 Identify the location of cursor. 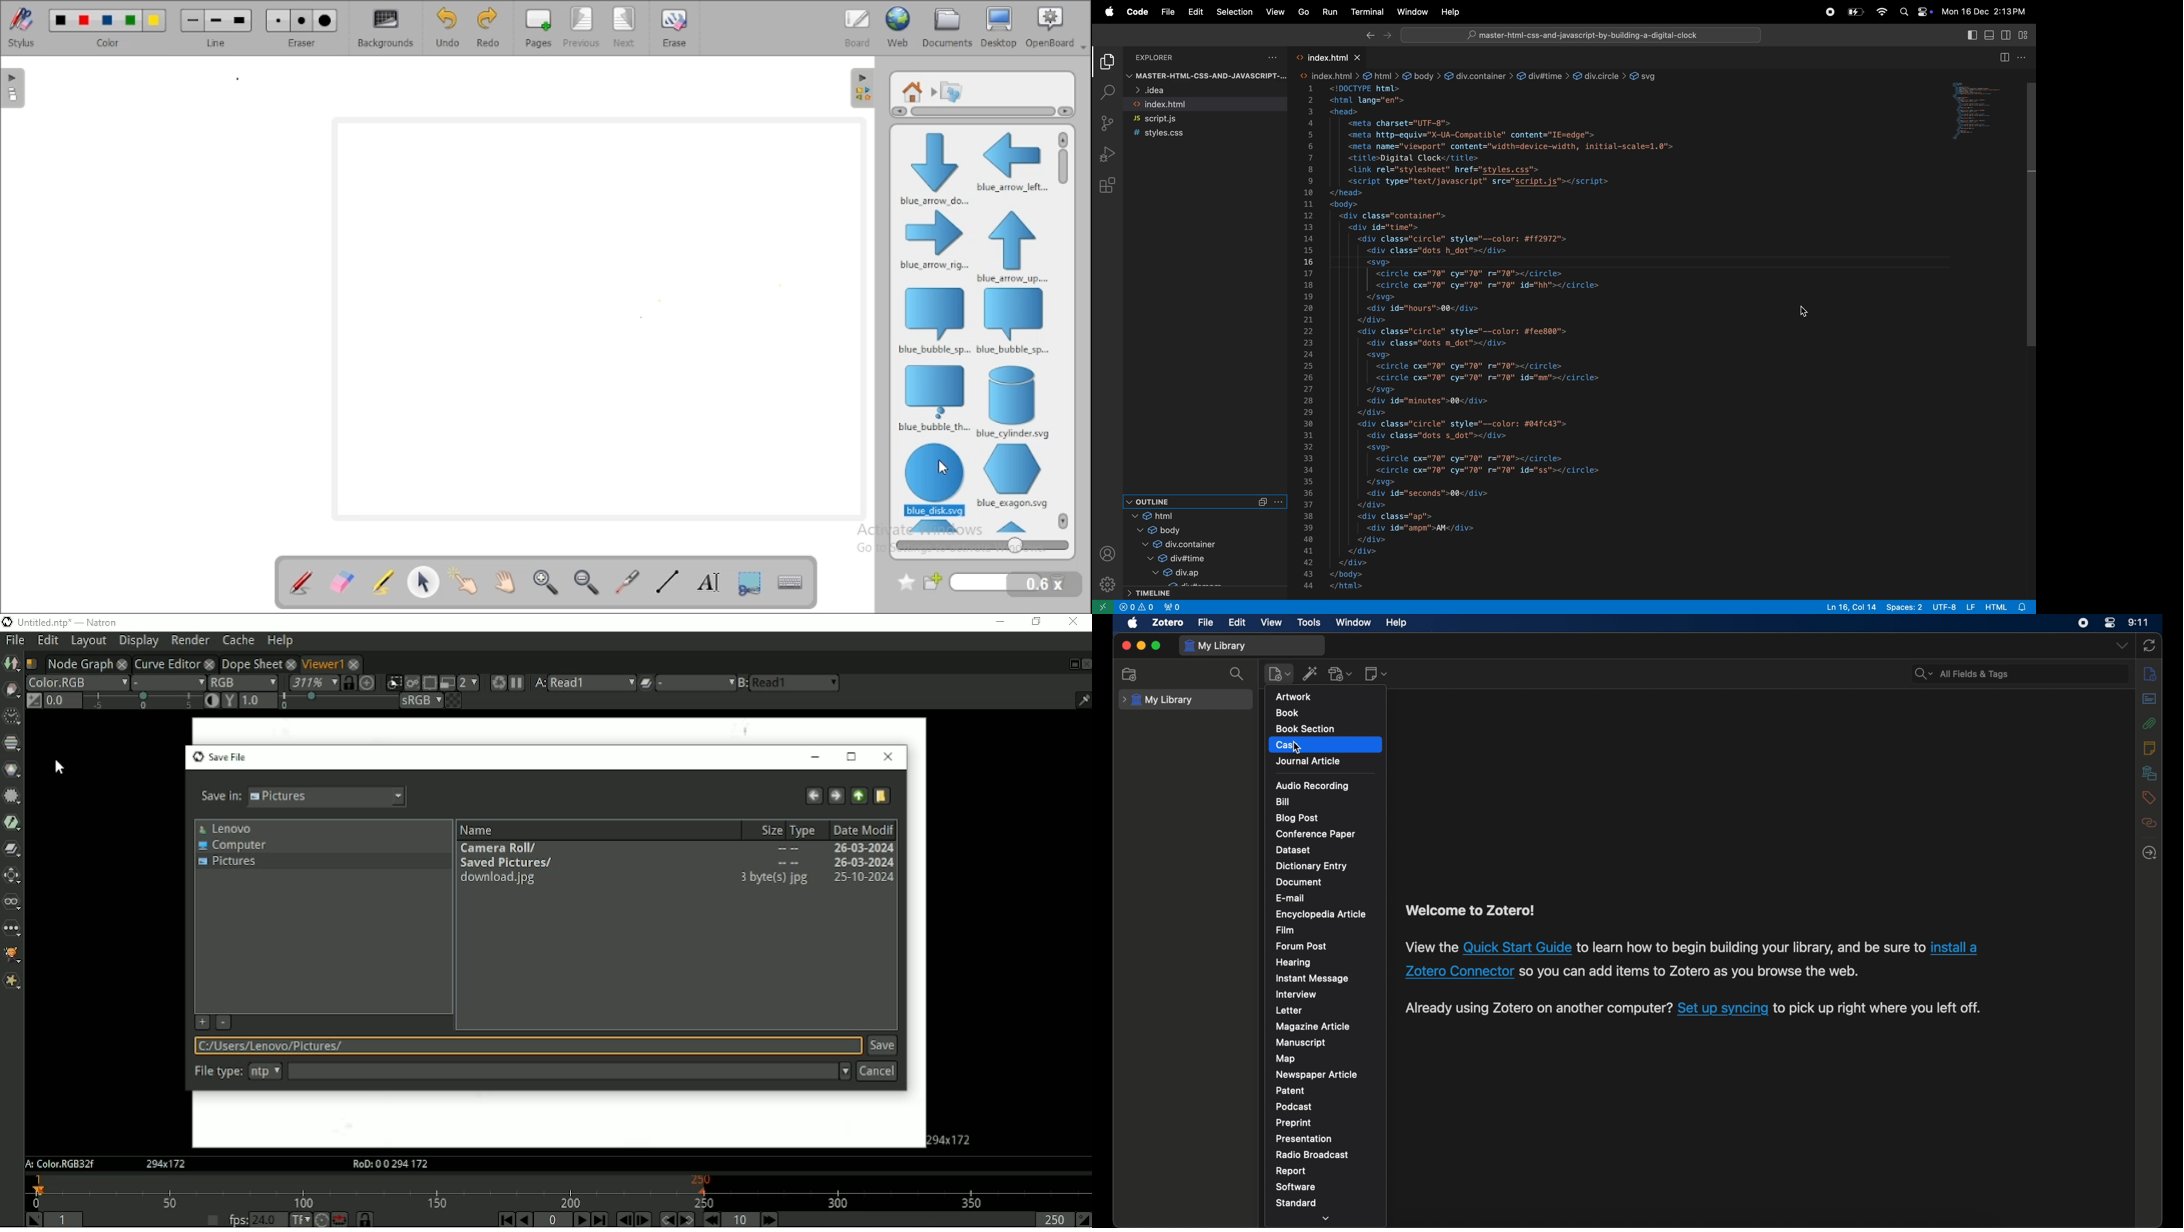
(1804, 311).